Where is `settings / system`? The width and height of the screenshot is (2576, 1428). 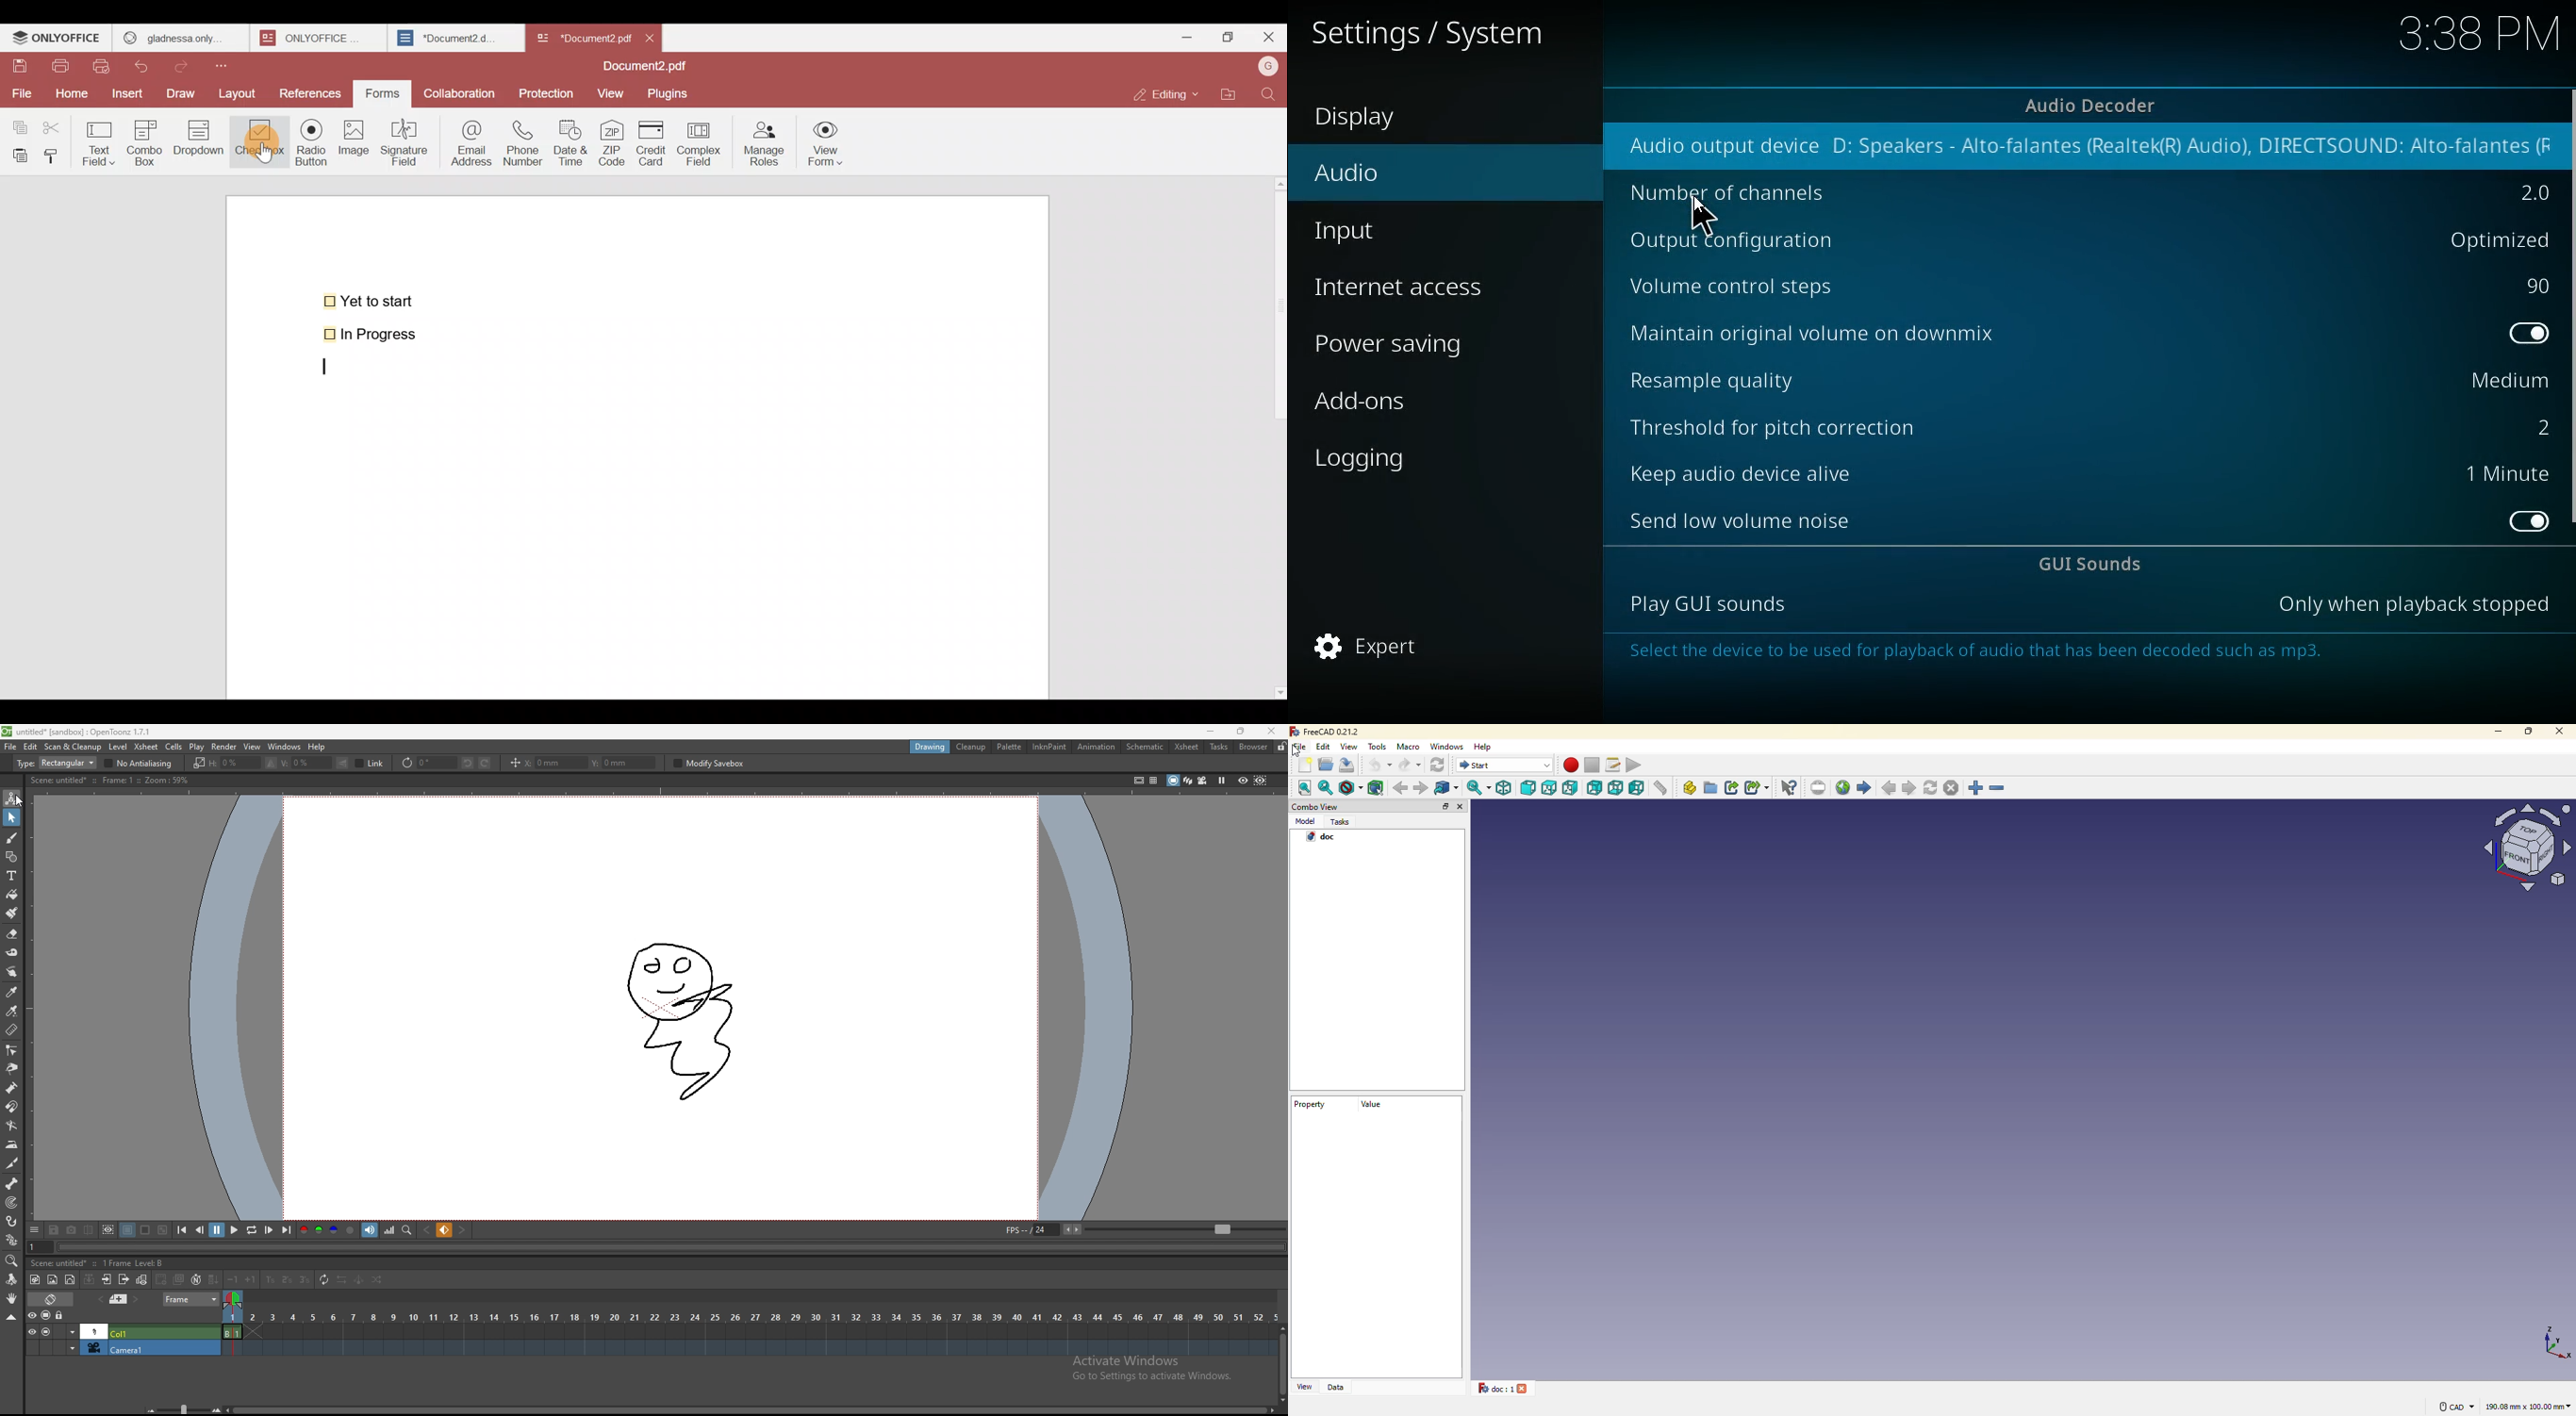 settings / system is located at coordinates (1438, 31).